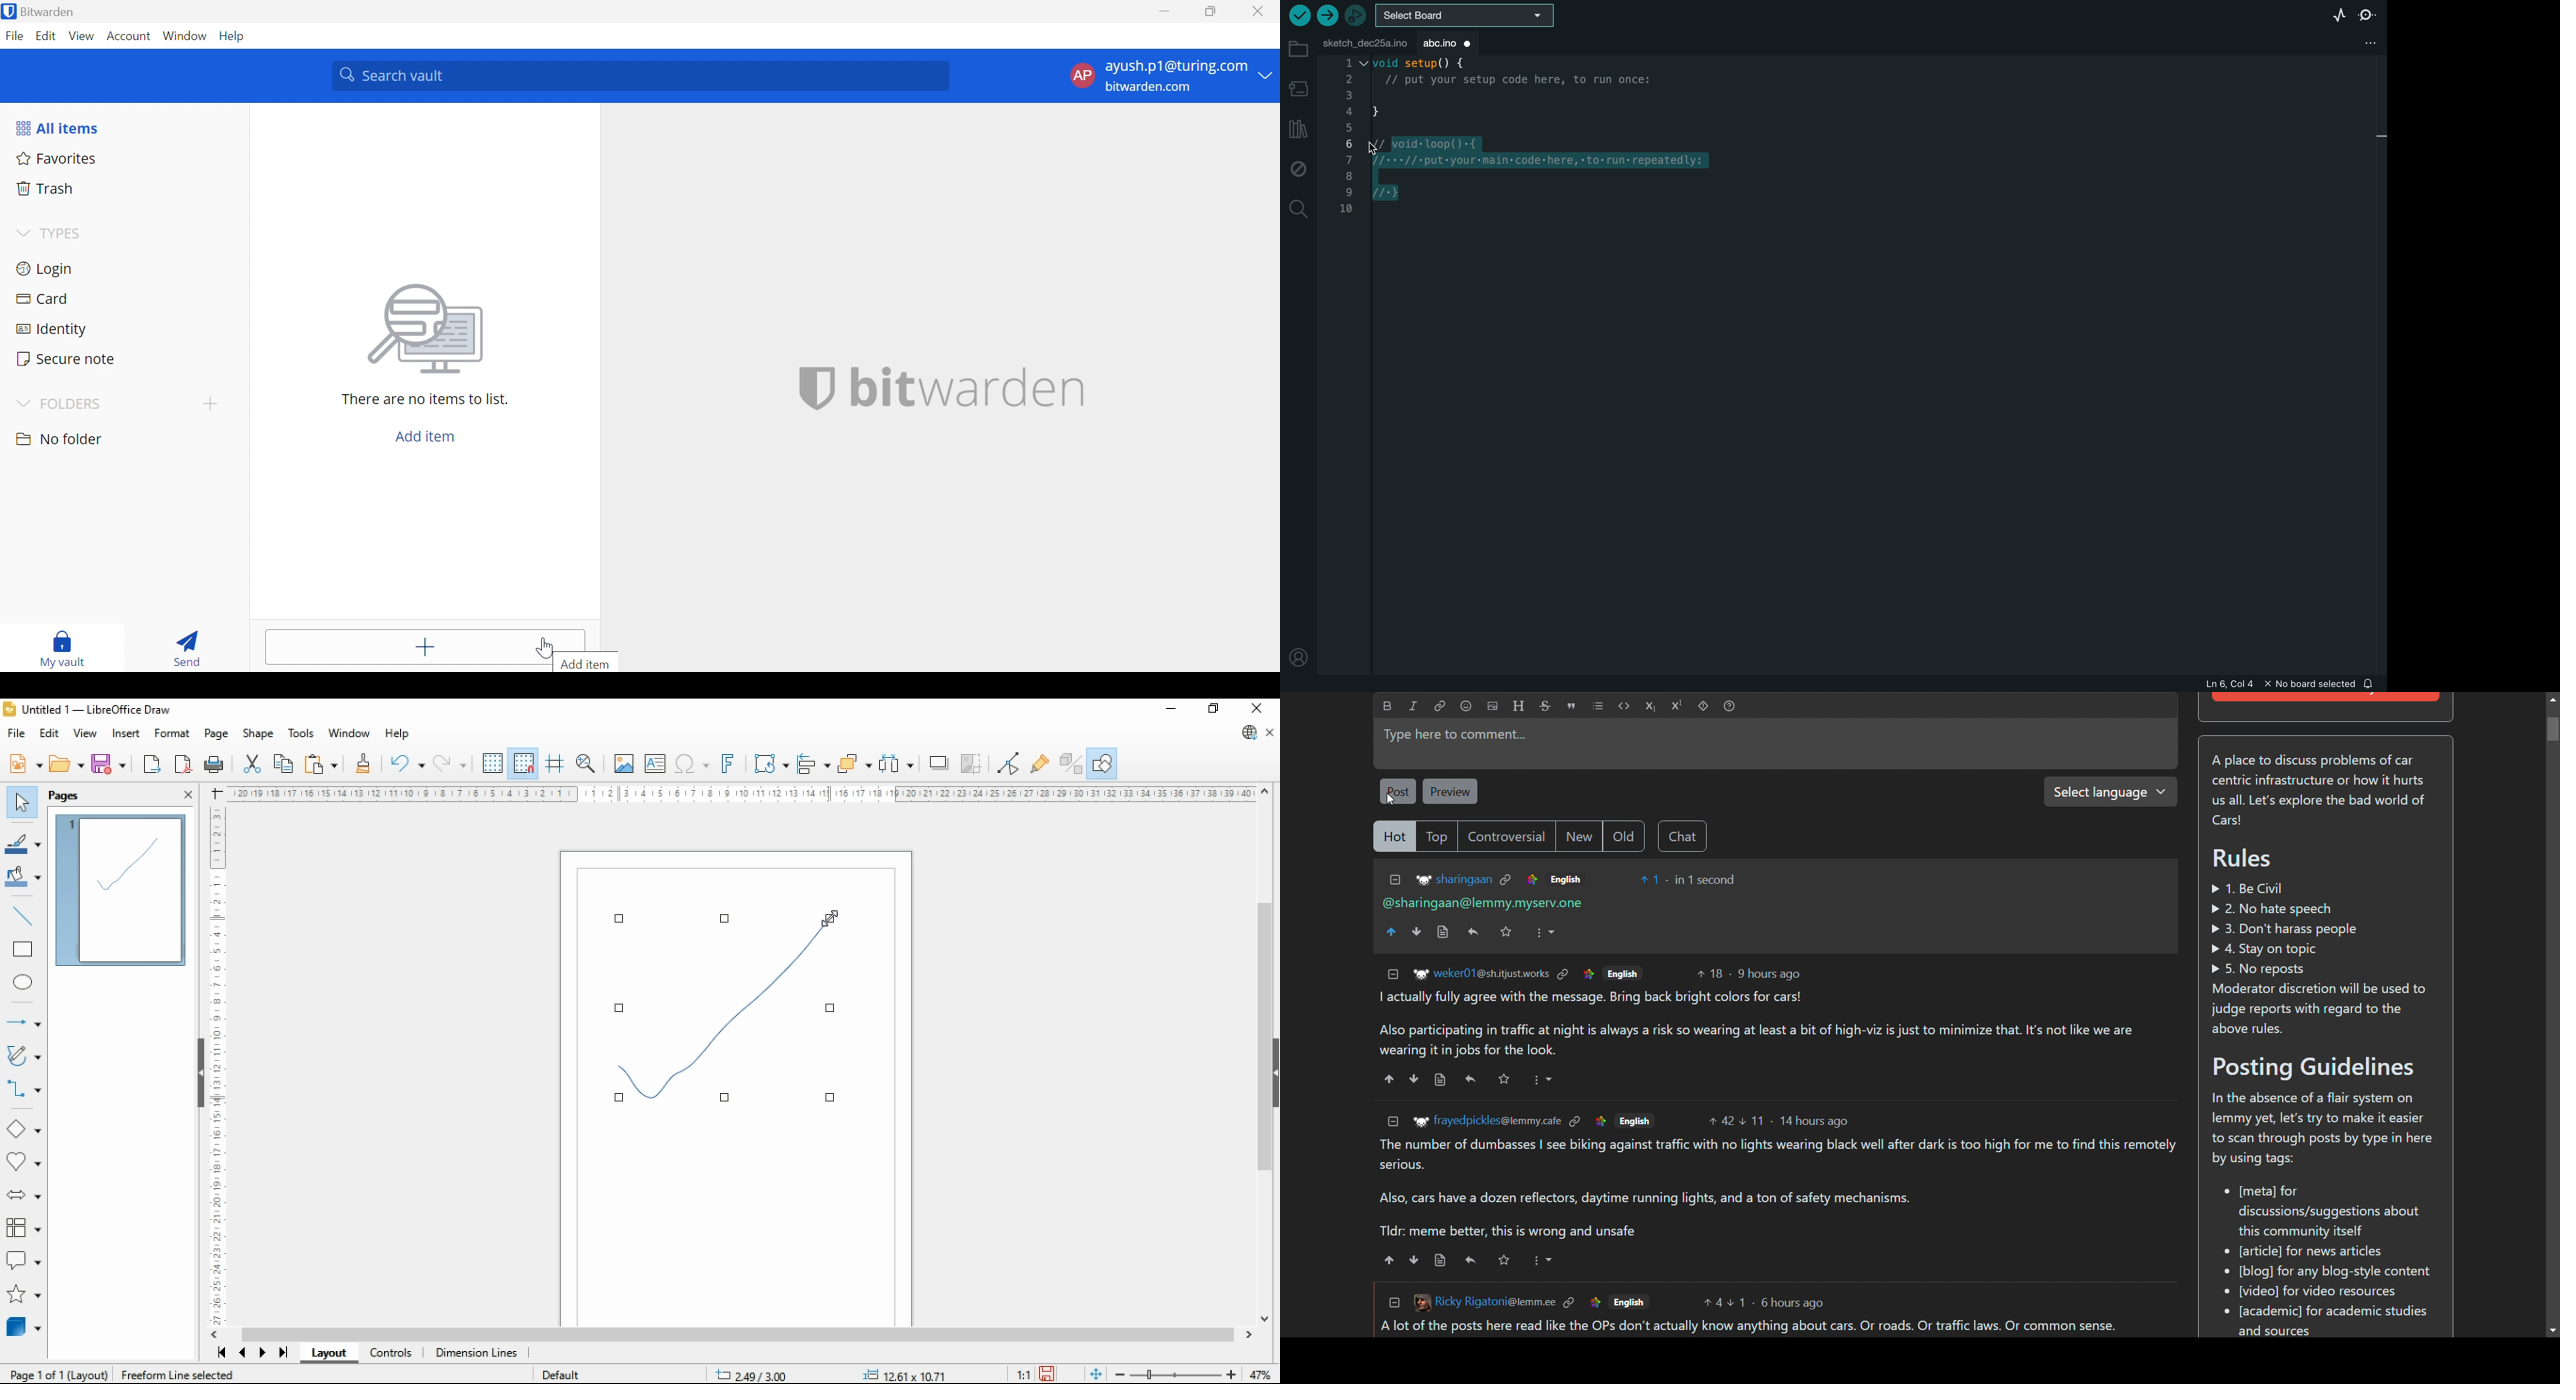  Describe the element at coordinates (1623, 706) in the screenshot. I see `code` at that location.